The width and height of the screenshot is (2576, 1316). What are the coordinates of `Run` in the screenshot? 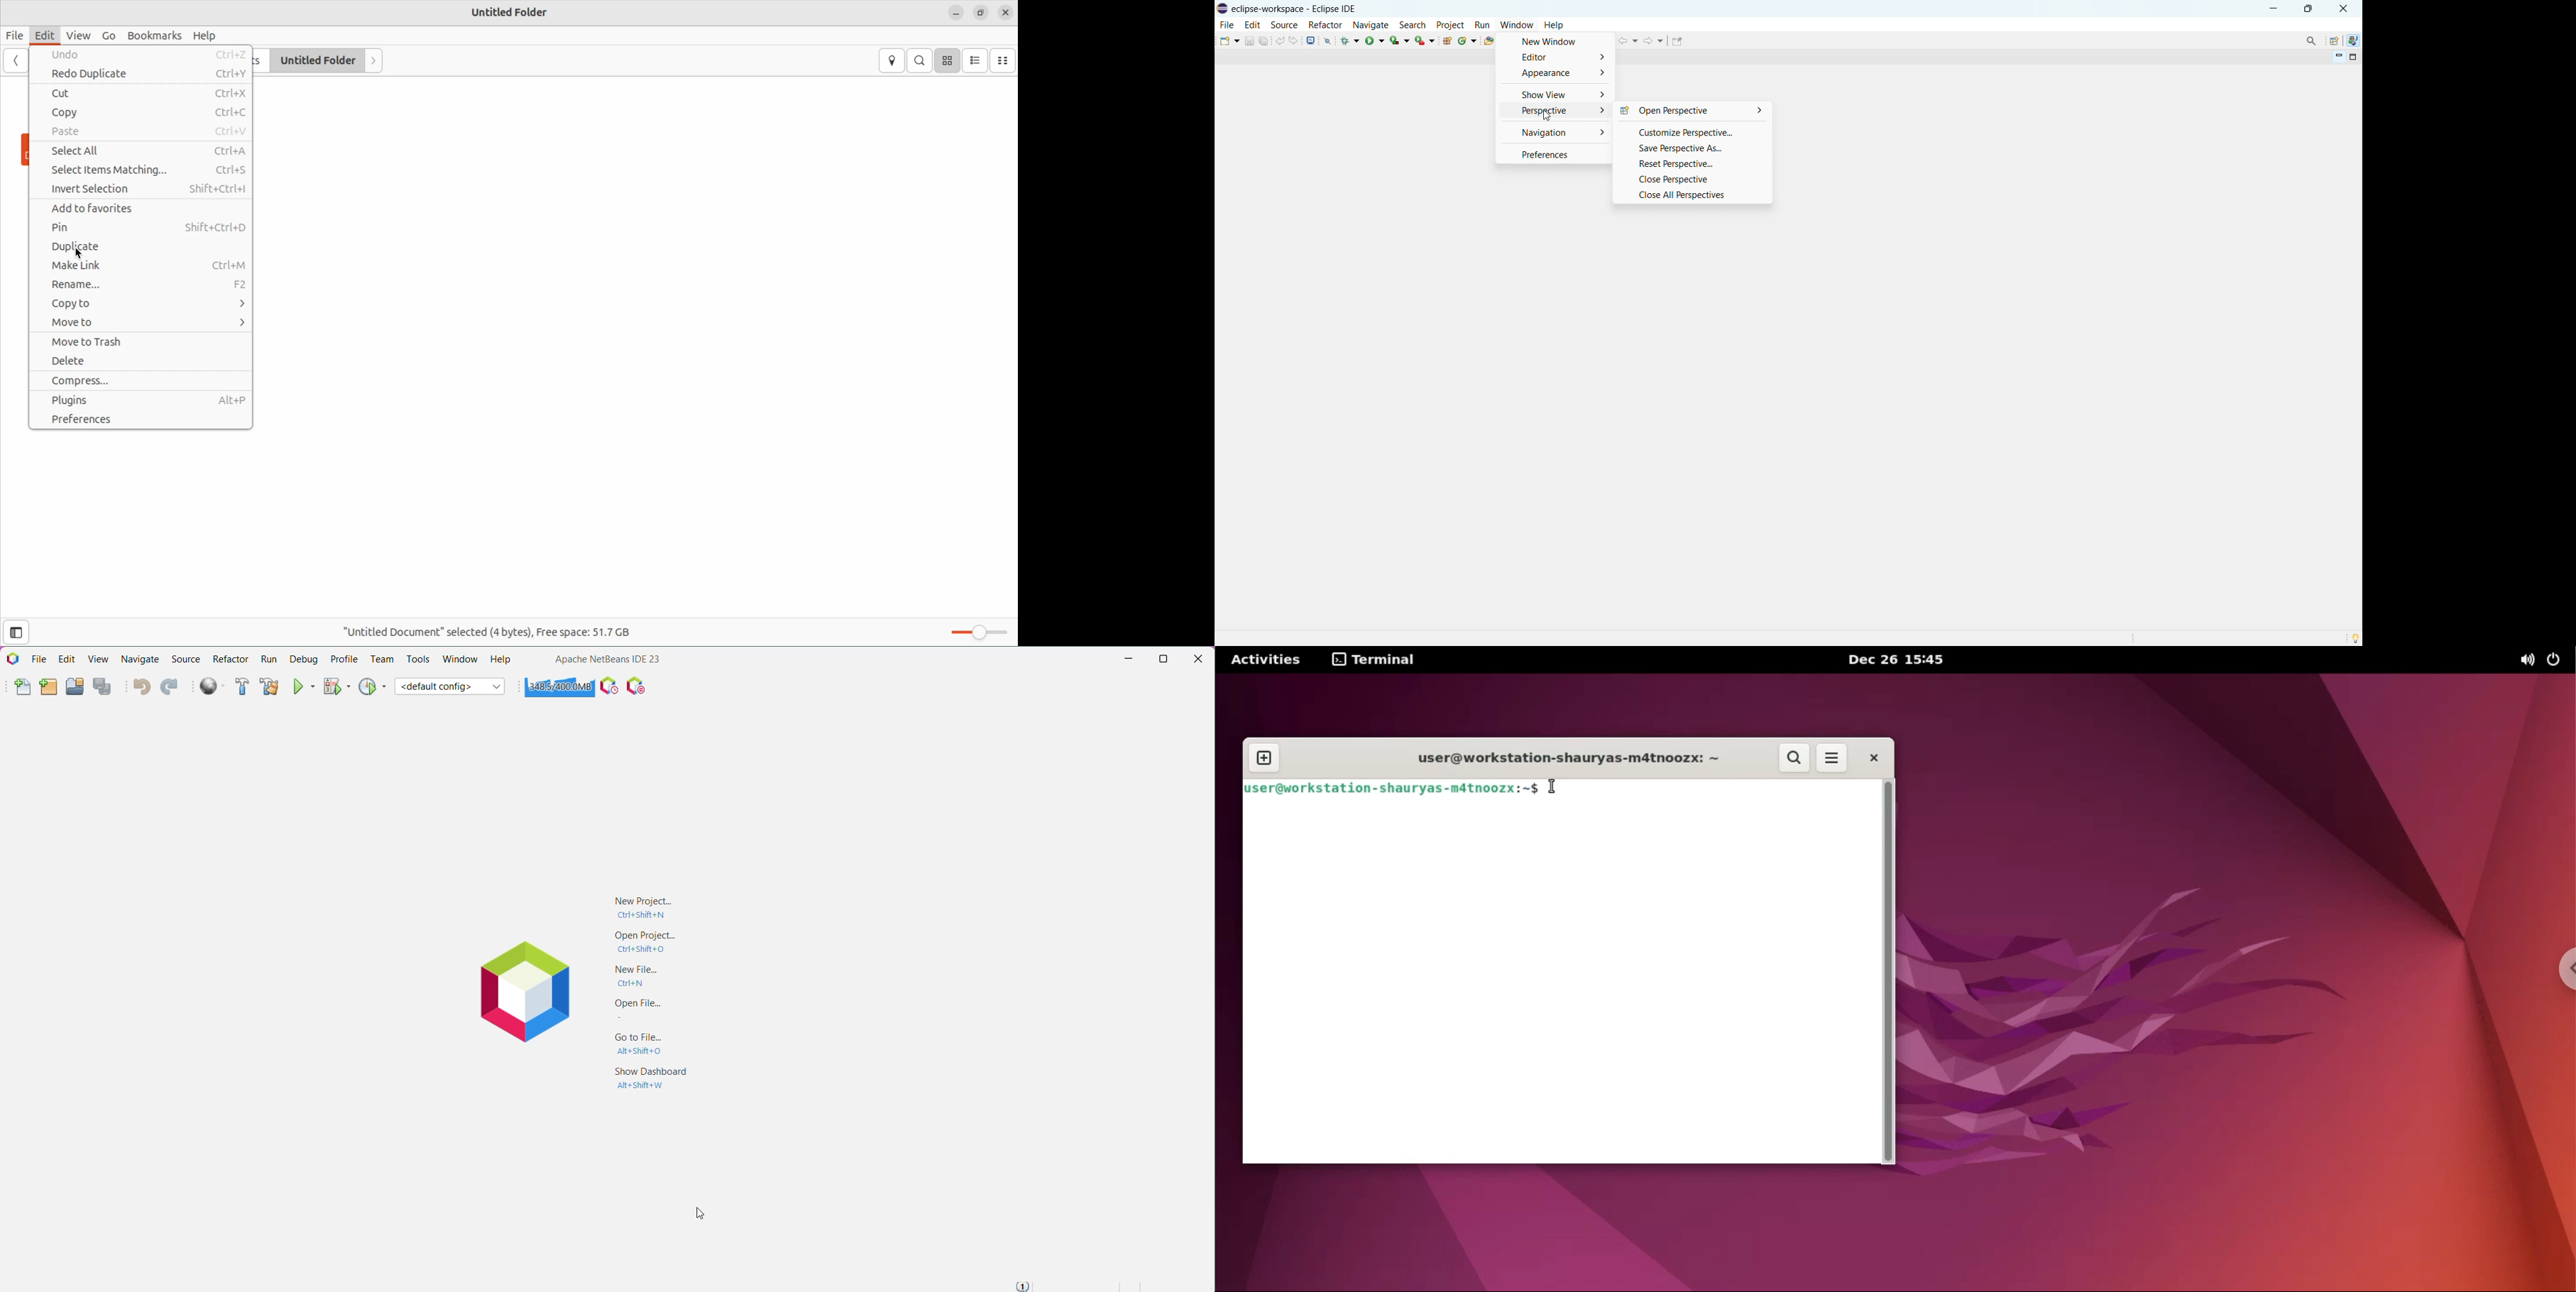 It's located at (269, 660).